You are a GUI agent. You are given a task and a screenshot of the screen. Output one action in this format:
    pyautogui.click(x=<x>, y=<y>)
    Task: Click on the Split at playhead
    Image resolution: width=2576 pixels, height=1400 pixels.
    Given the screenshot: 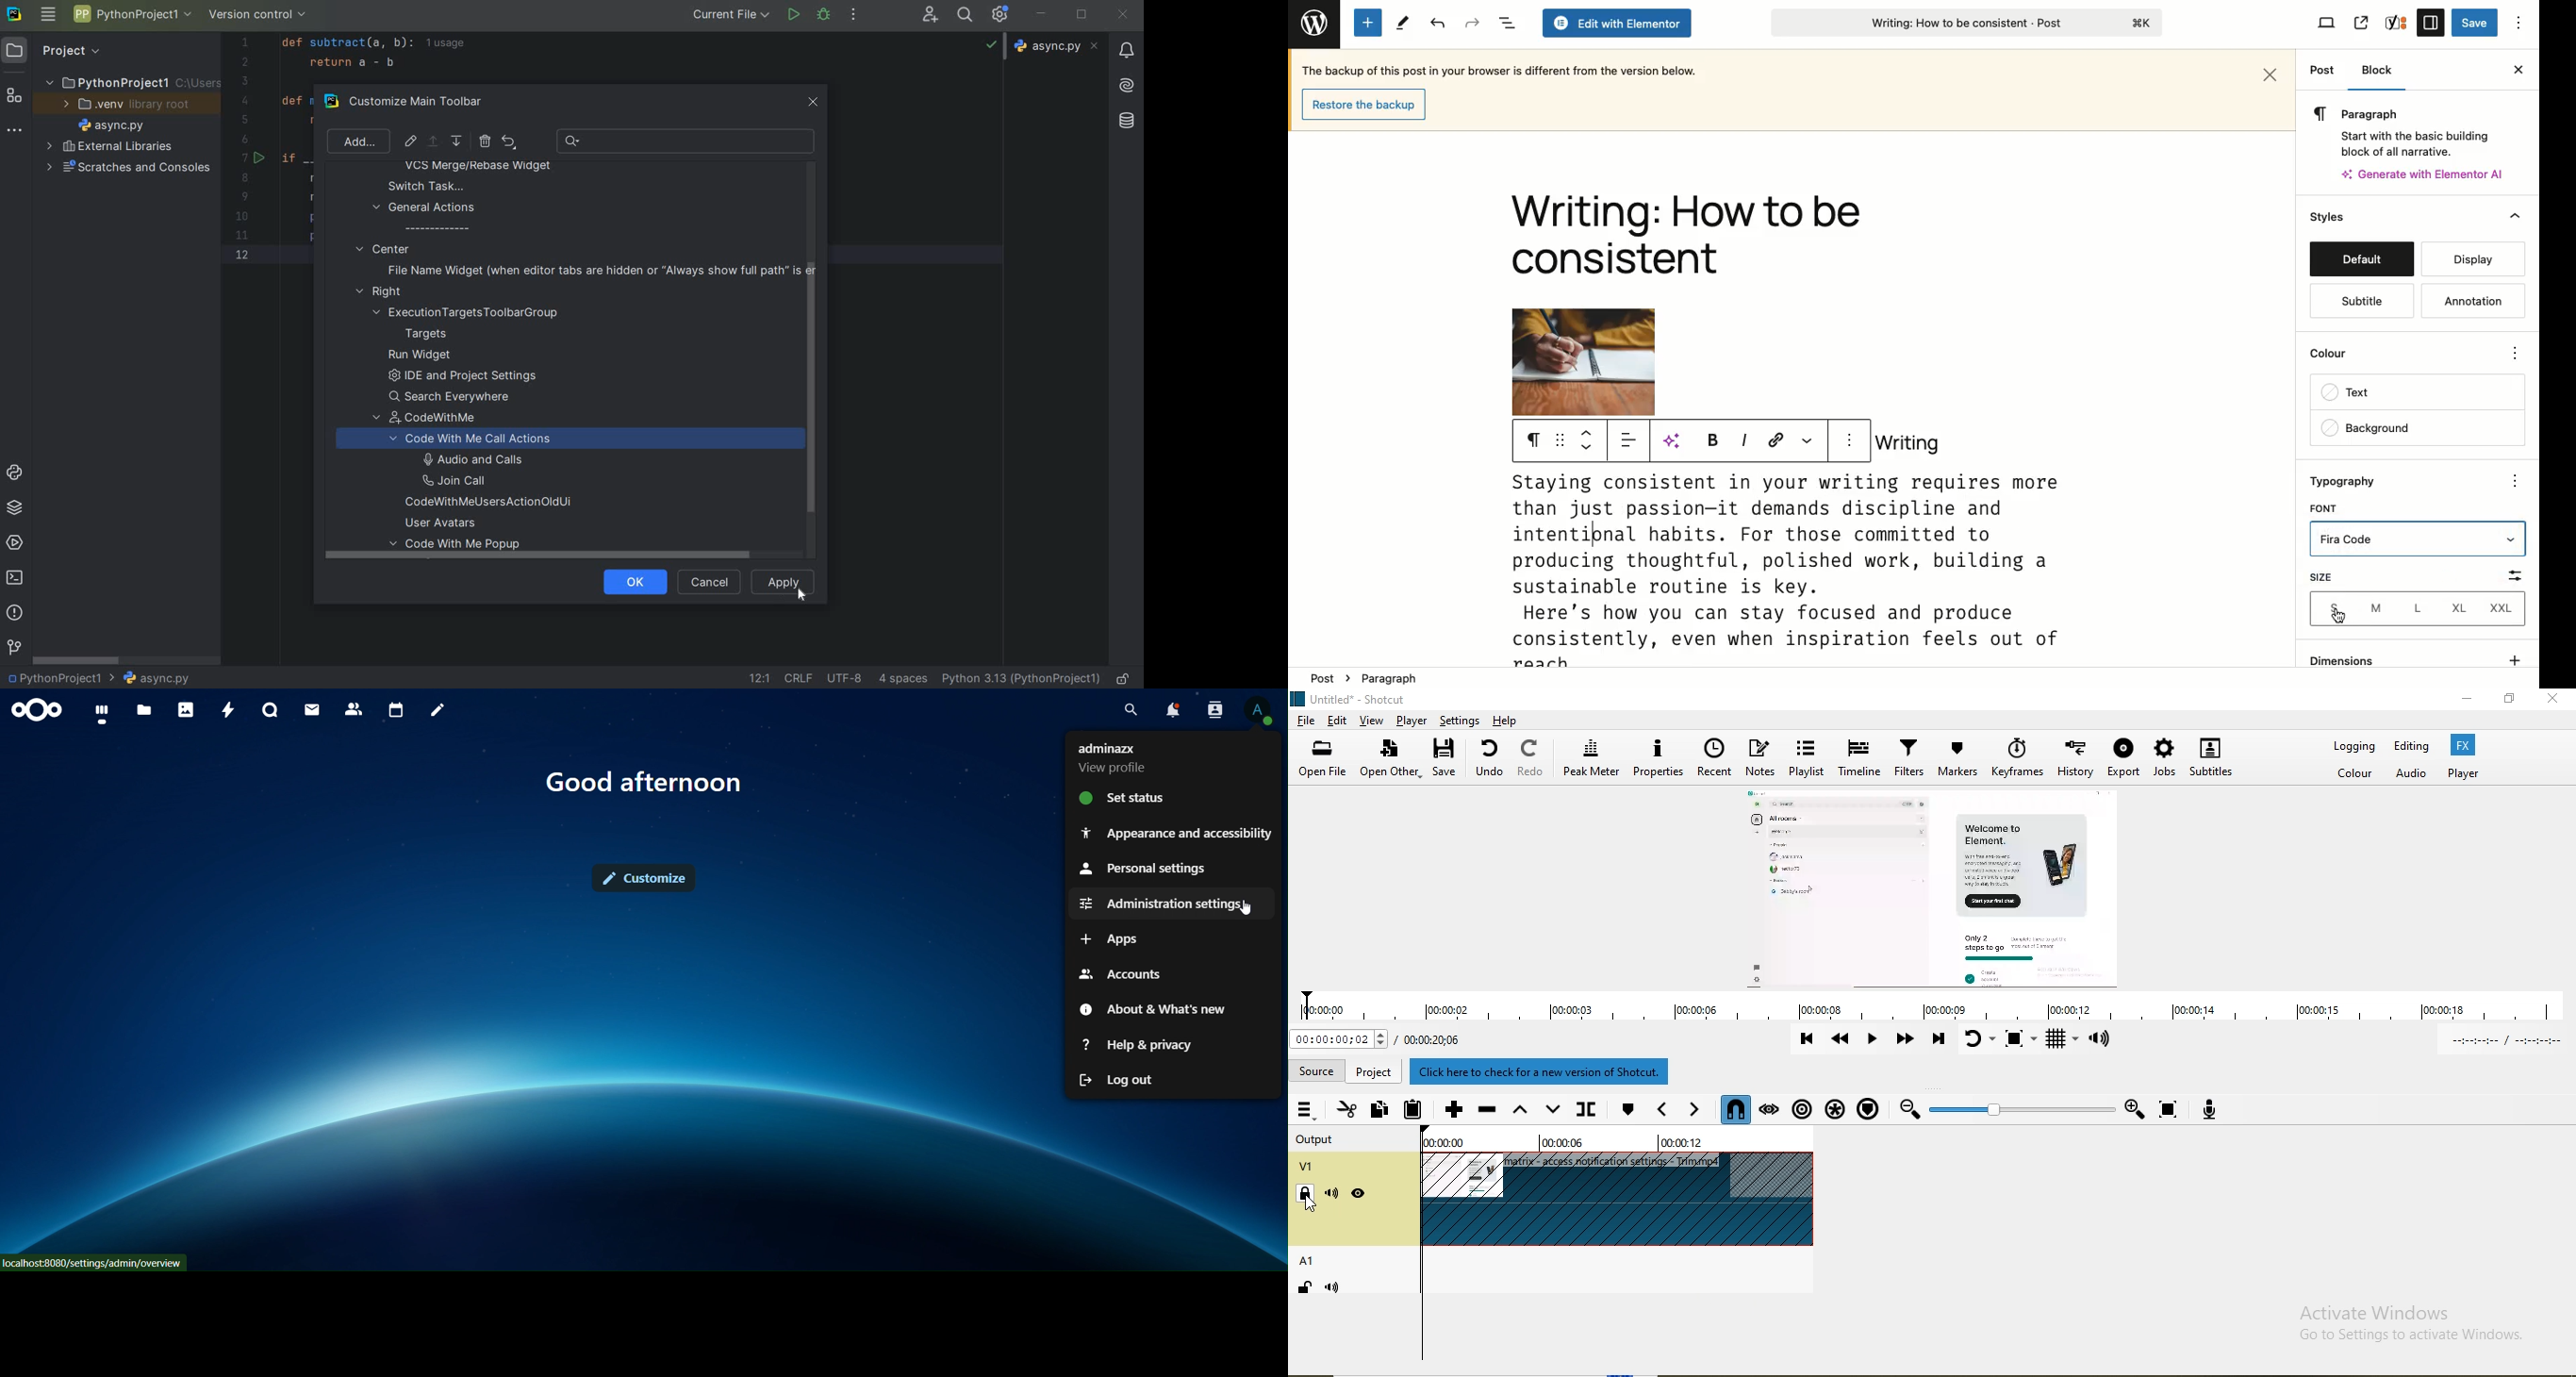 What is the action you would take?
    pyautogui.click(x=1590, y=1105)
    